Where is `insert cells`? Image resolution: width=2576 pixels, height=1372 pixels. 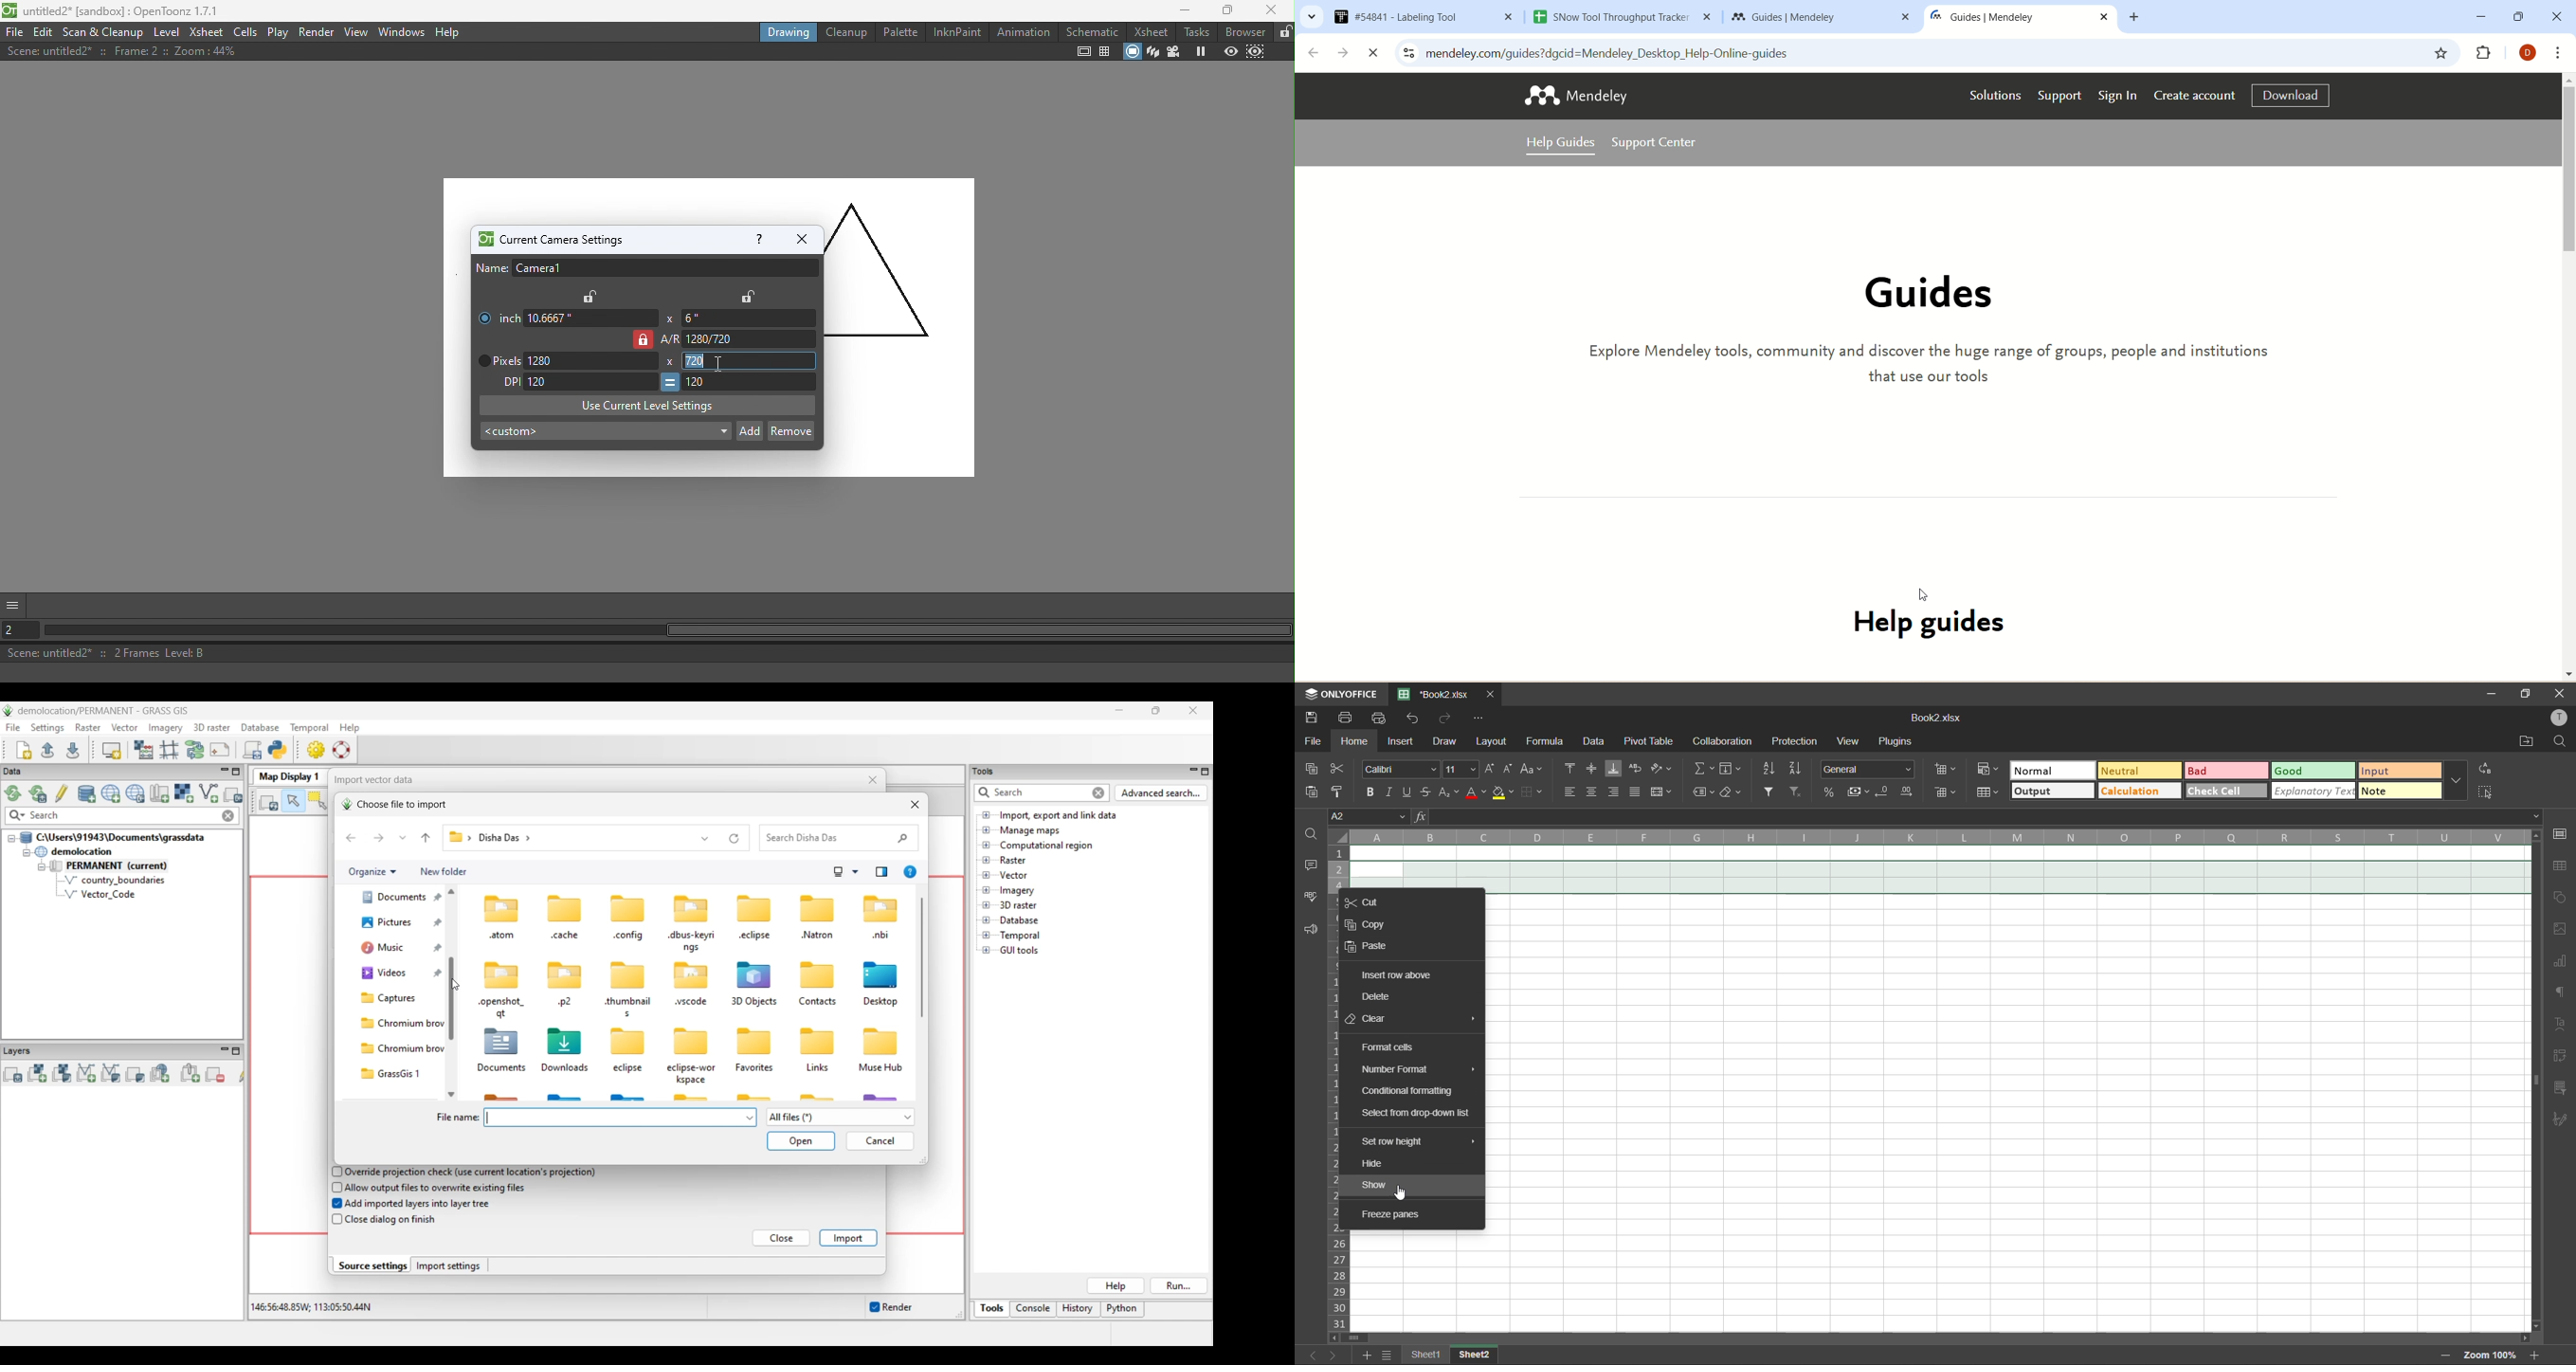
insert cells is located at coordinates (1947, 768).